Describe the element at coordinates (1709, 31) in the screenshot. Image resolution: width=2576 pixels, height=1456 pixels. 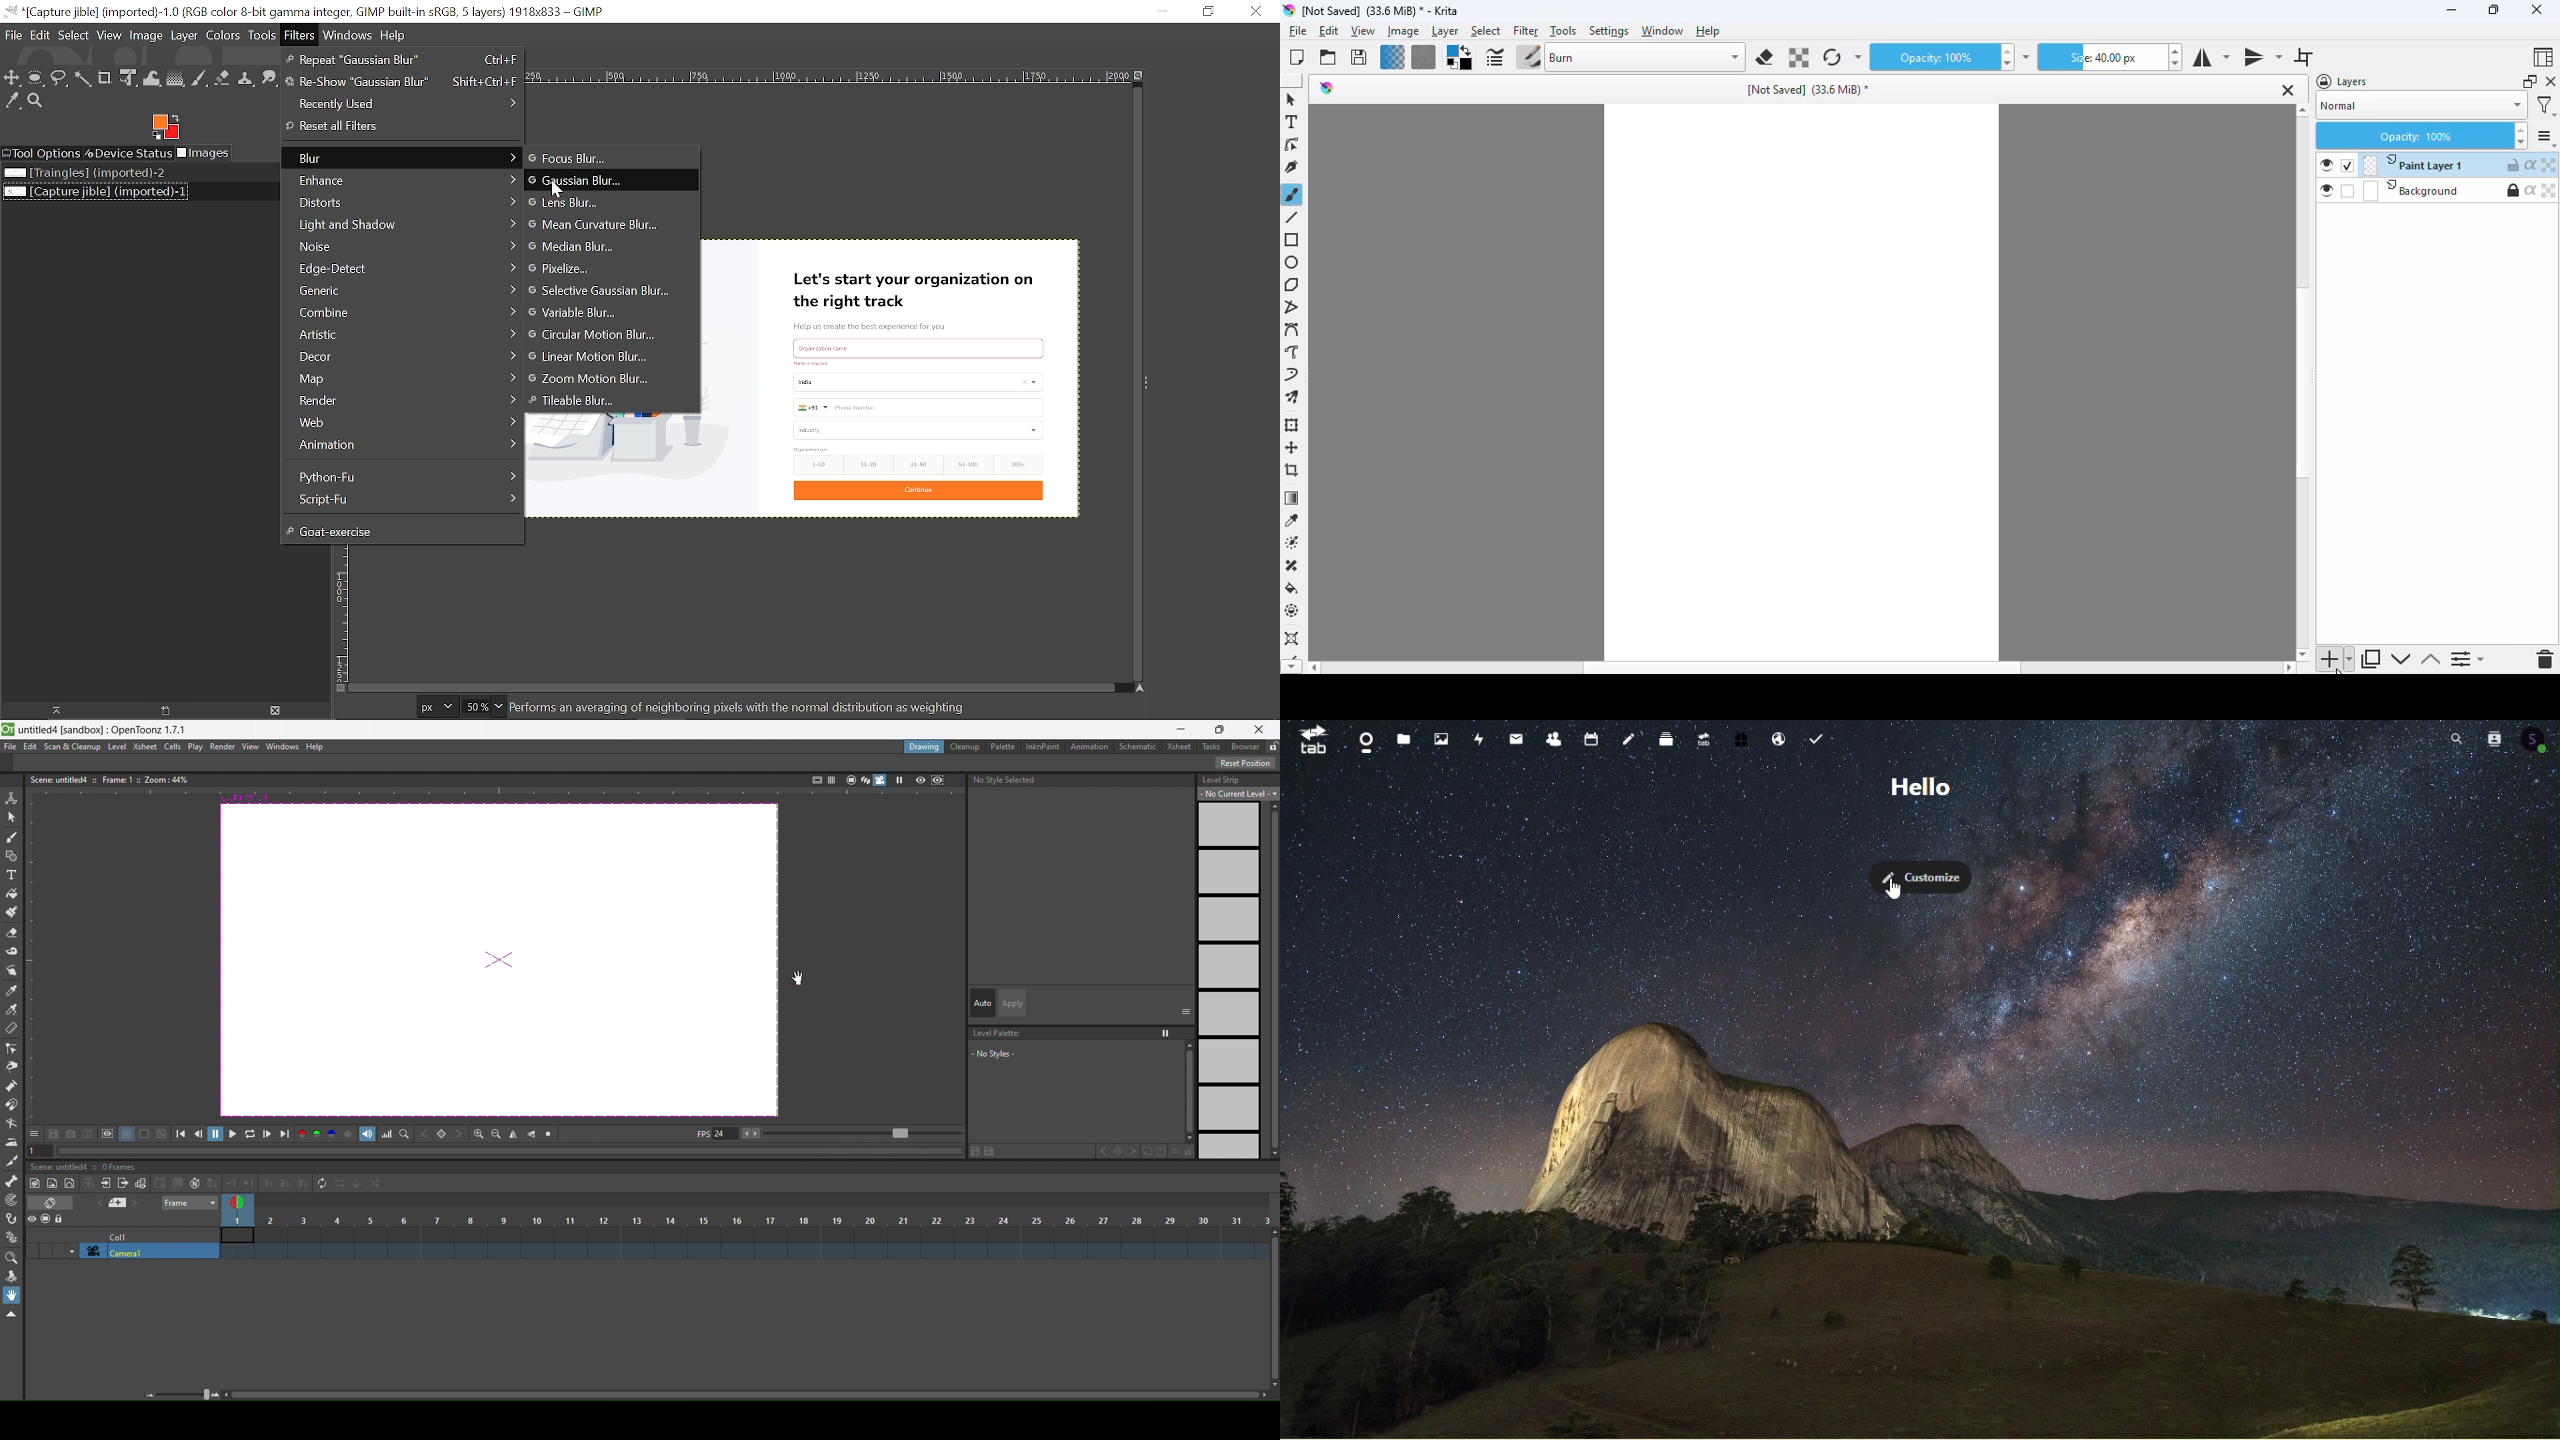
I see `help` at that location.